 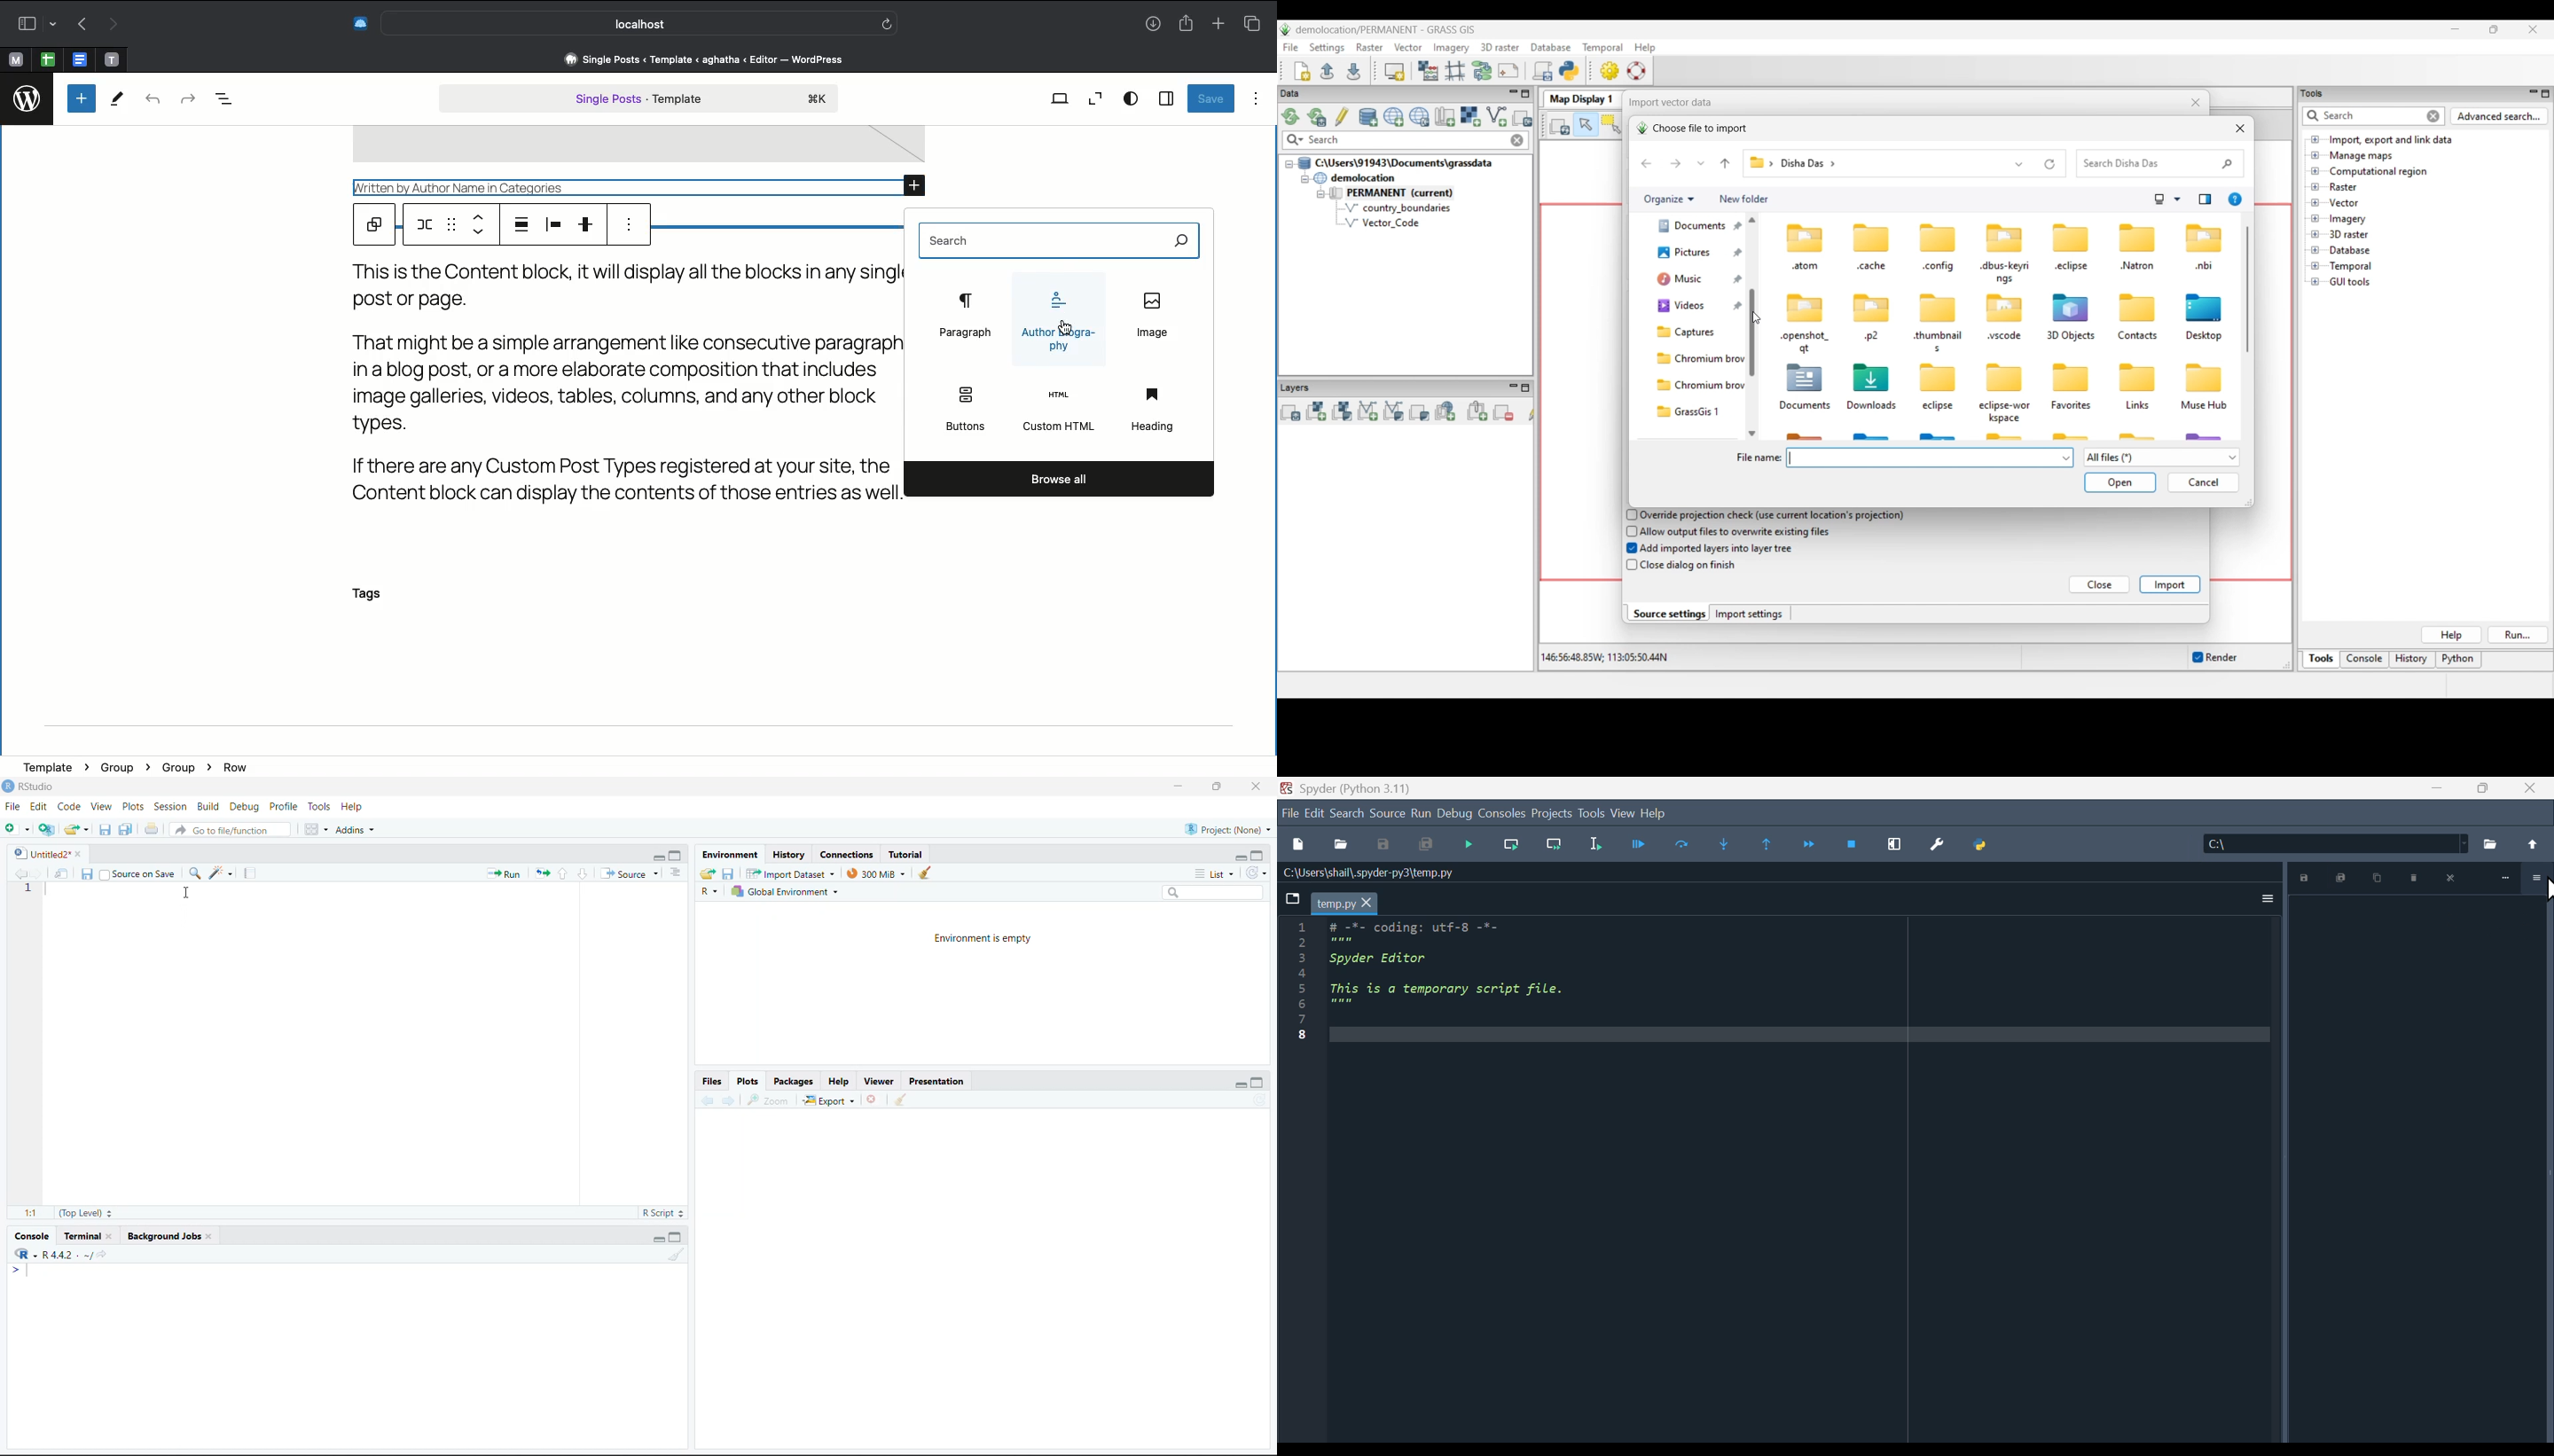 I want to click on Terminal, so click(x=87, y=1237).